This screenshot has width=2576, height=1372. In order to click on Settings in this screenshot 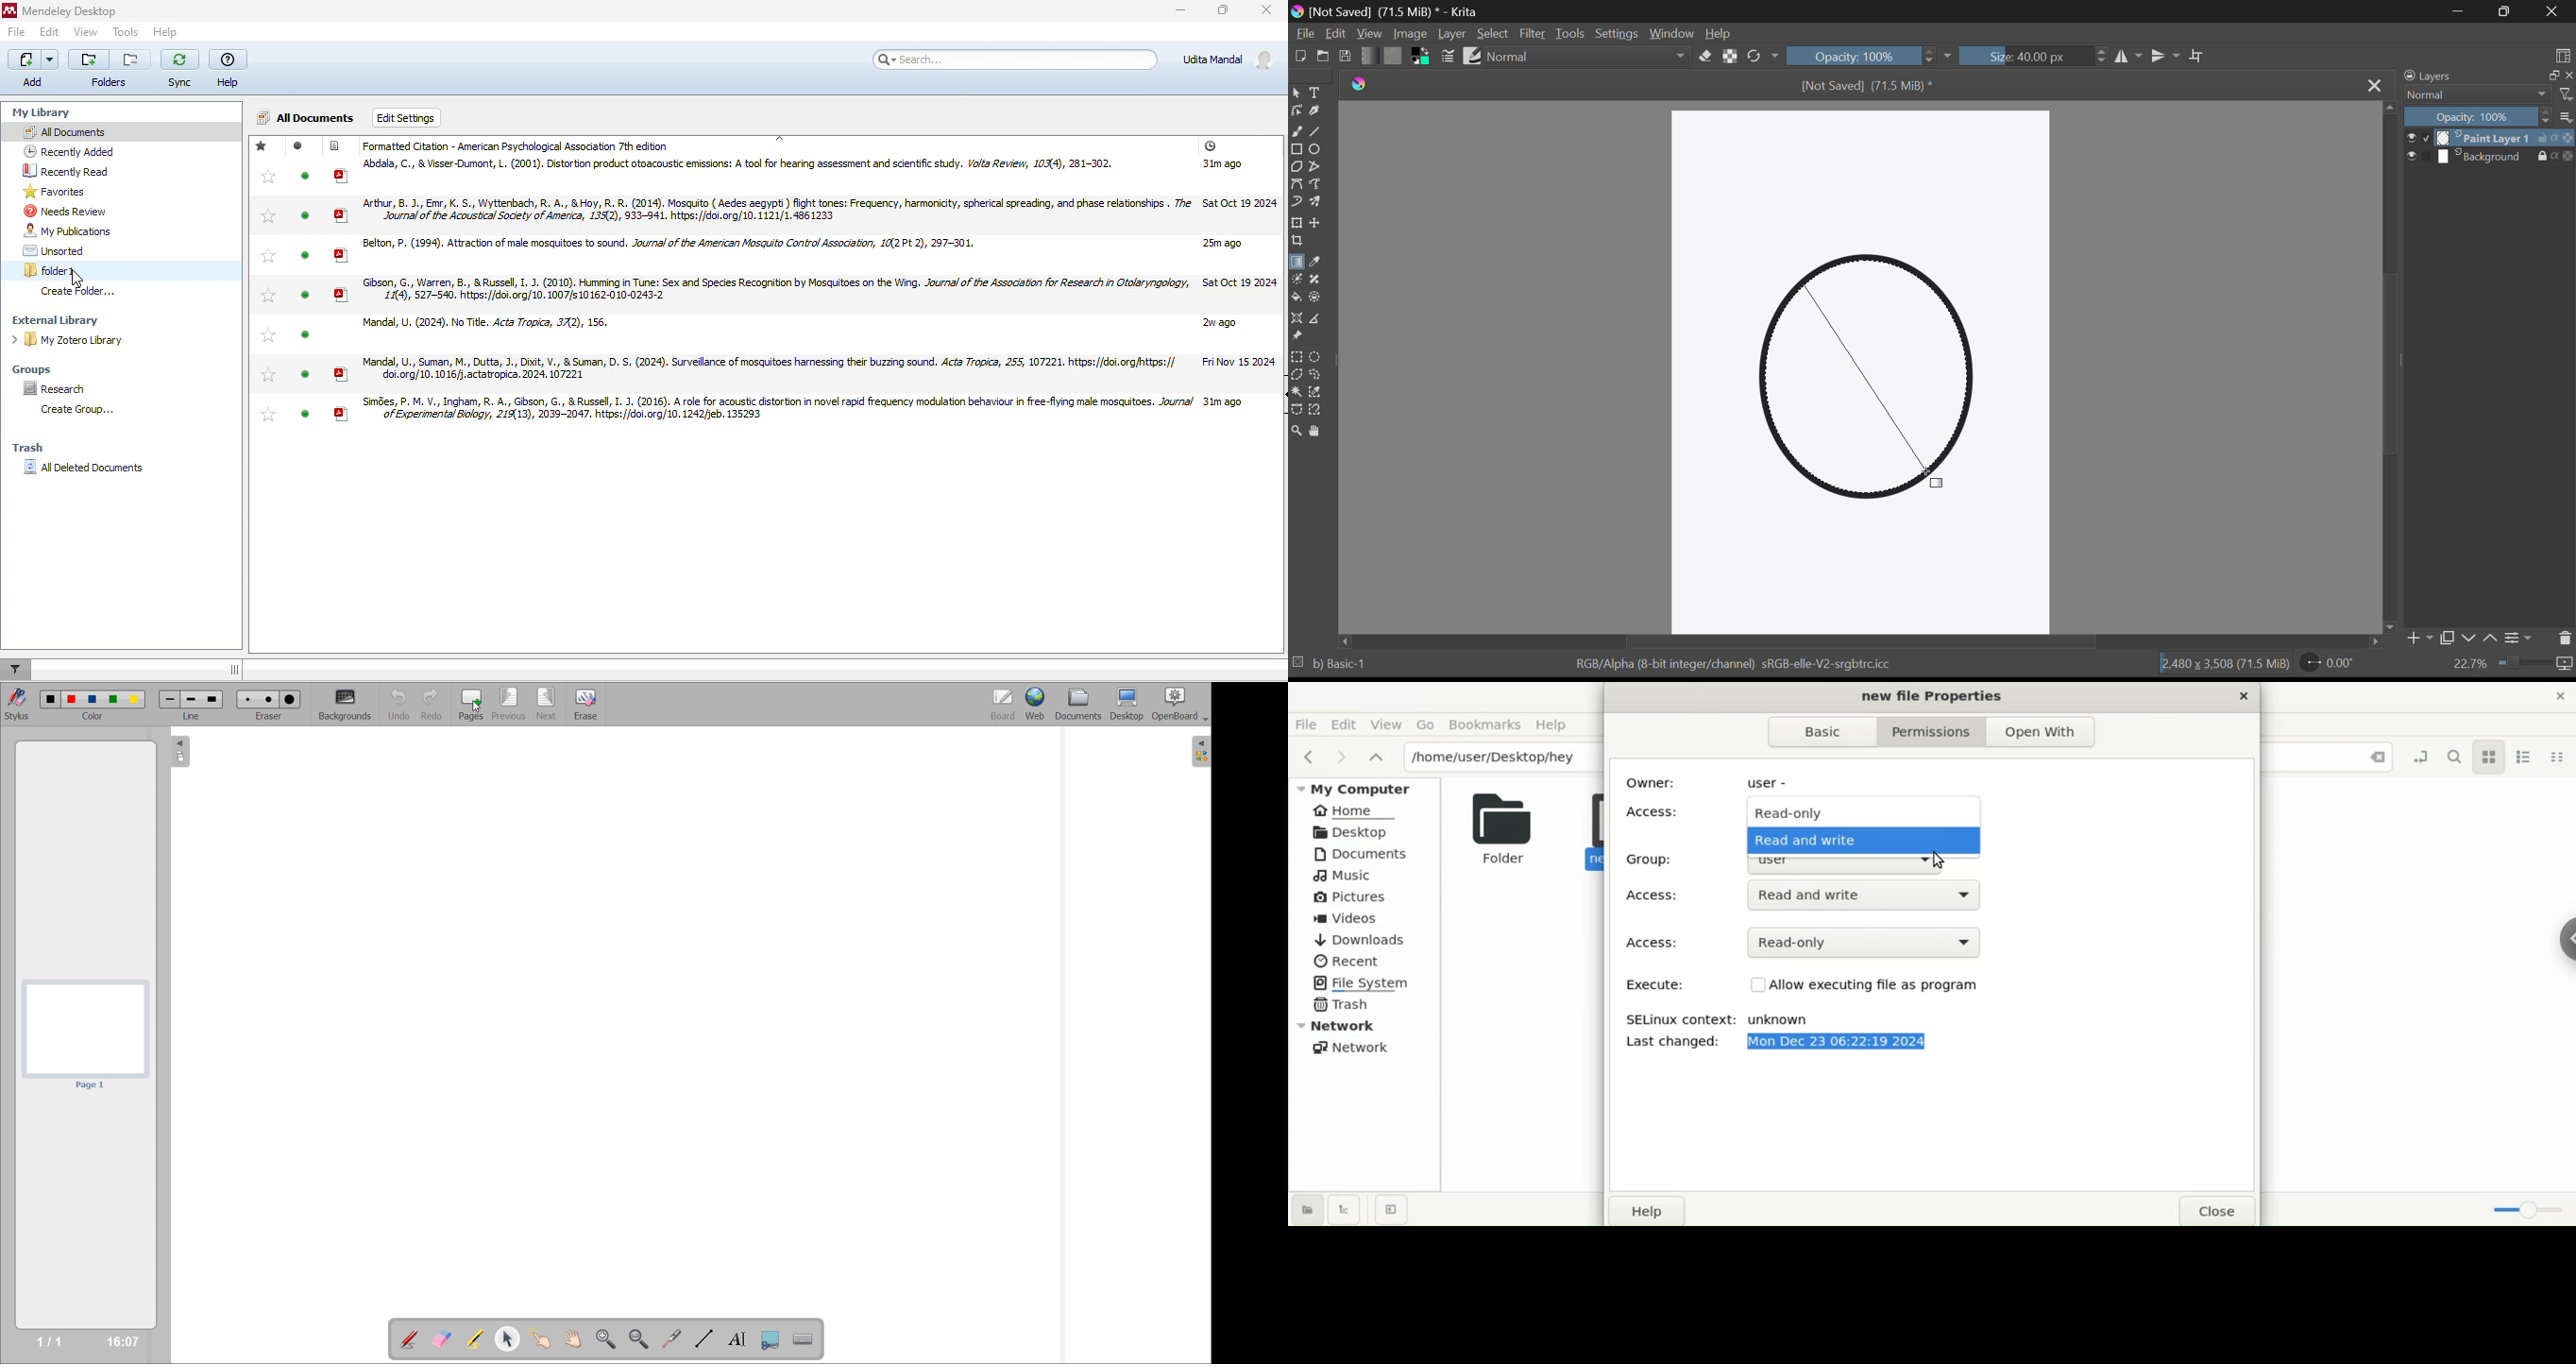, I will do `click(2521, 638)`.